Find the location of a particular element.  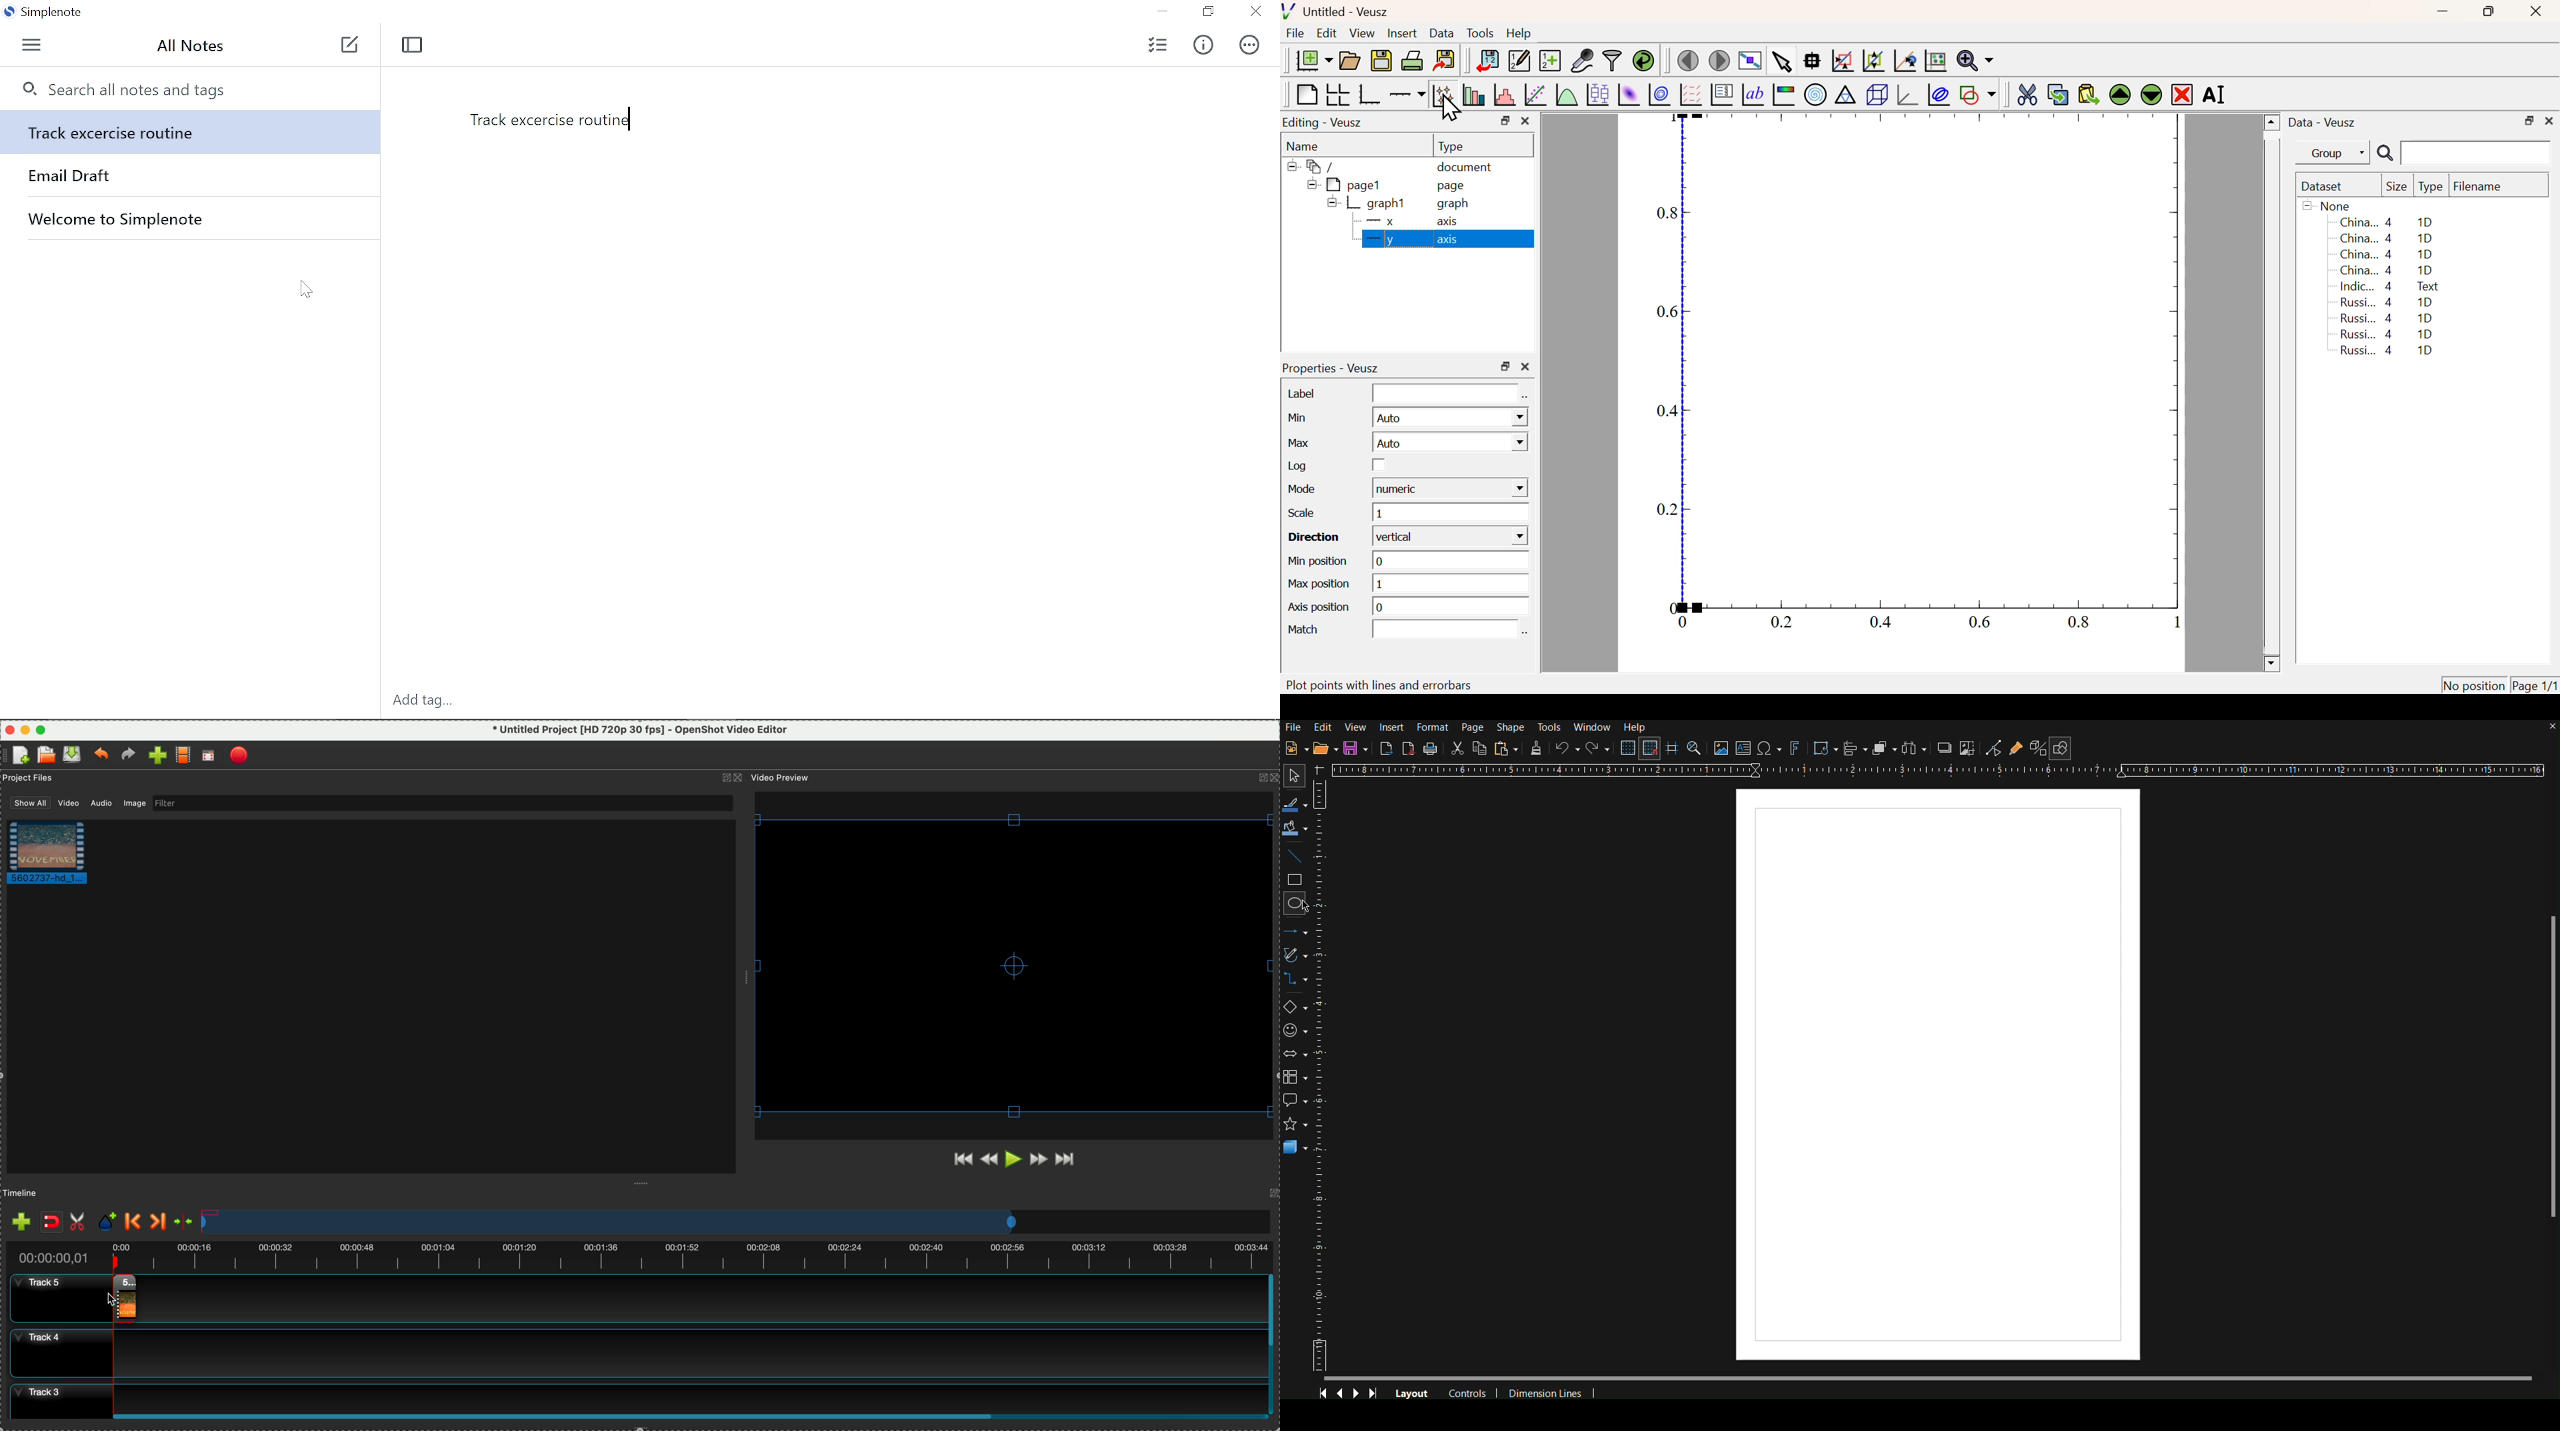

Window is located at coordinates (1595, 729).